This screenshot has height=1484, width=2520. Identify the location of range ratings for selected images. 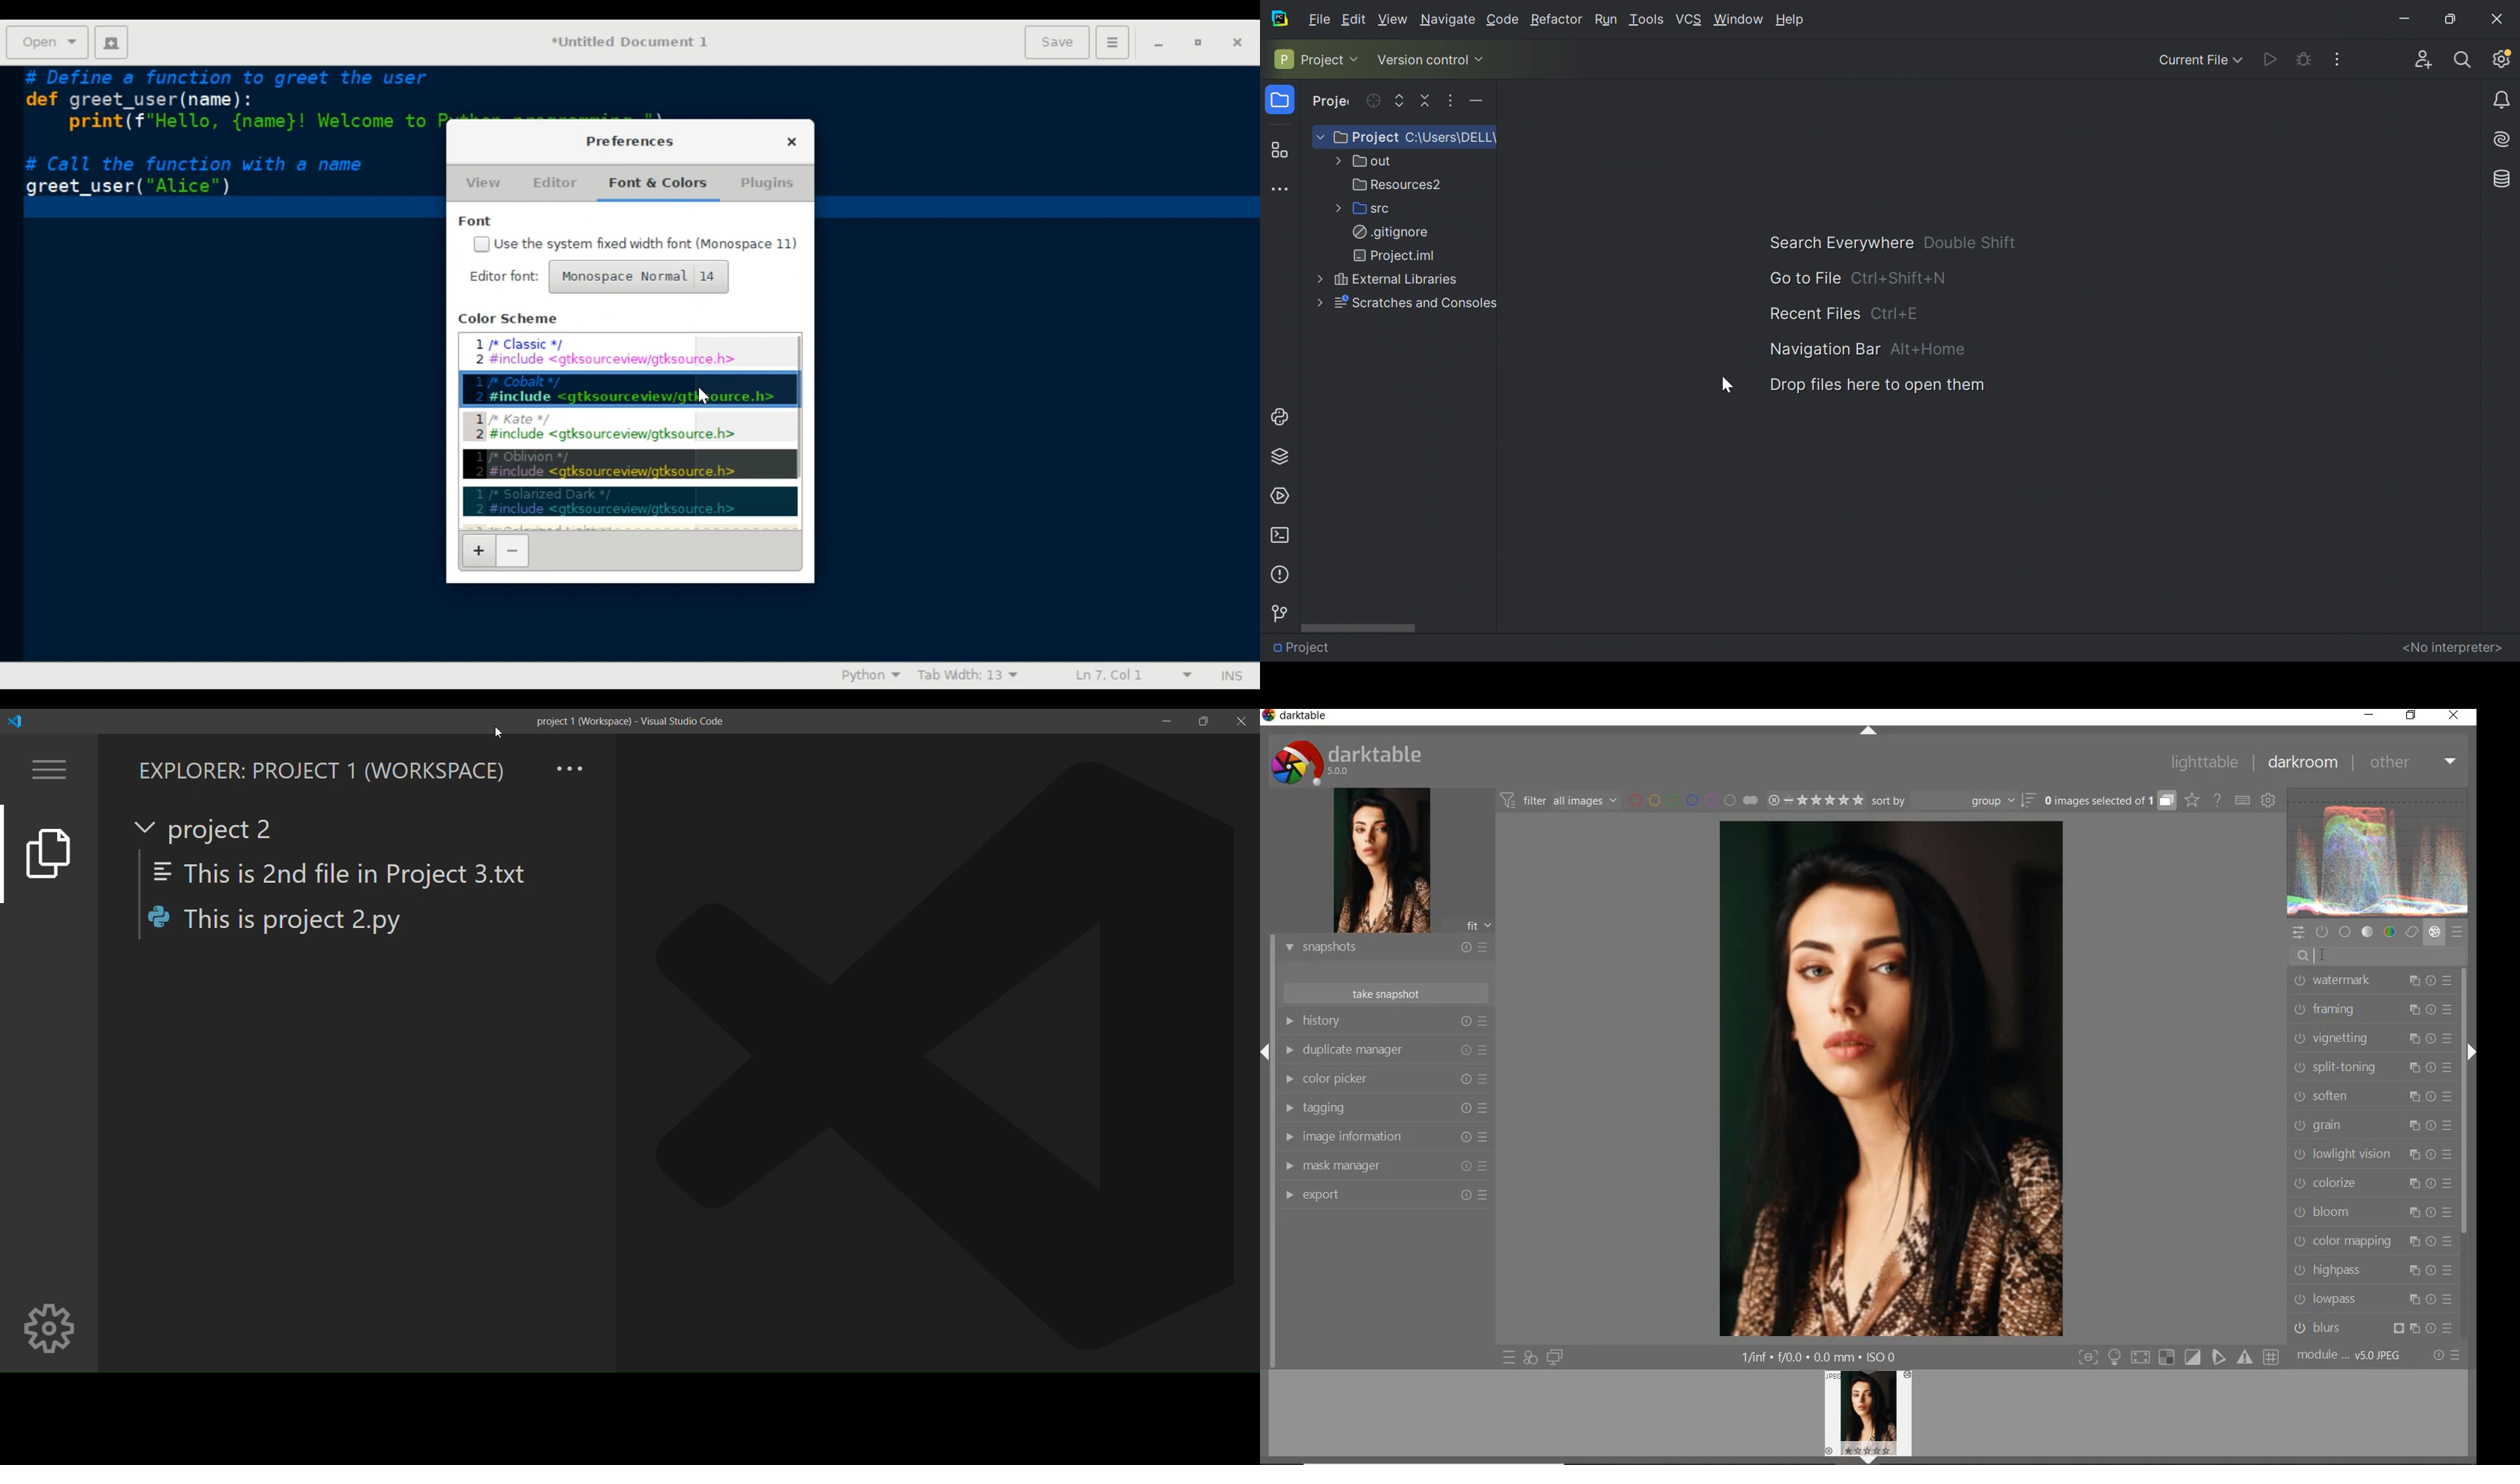
(1802, 802).